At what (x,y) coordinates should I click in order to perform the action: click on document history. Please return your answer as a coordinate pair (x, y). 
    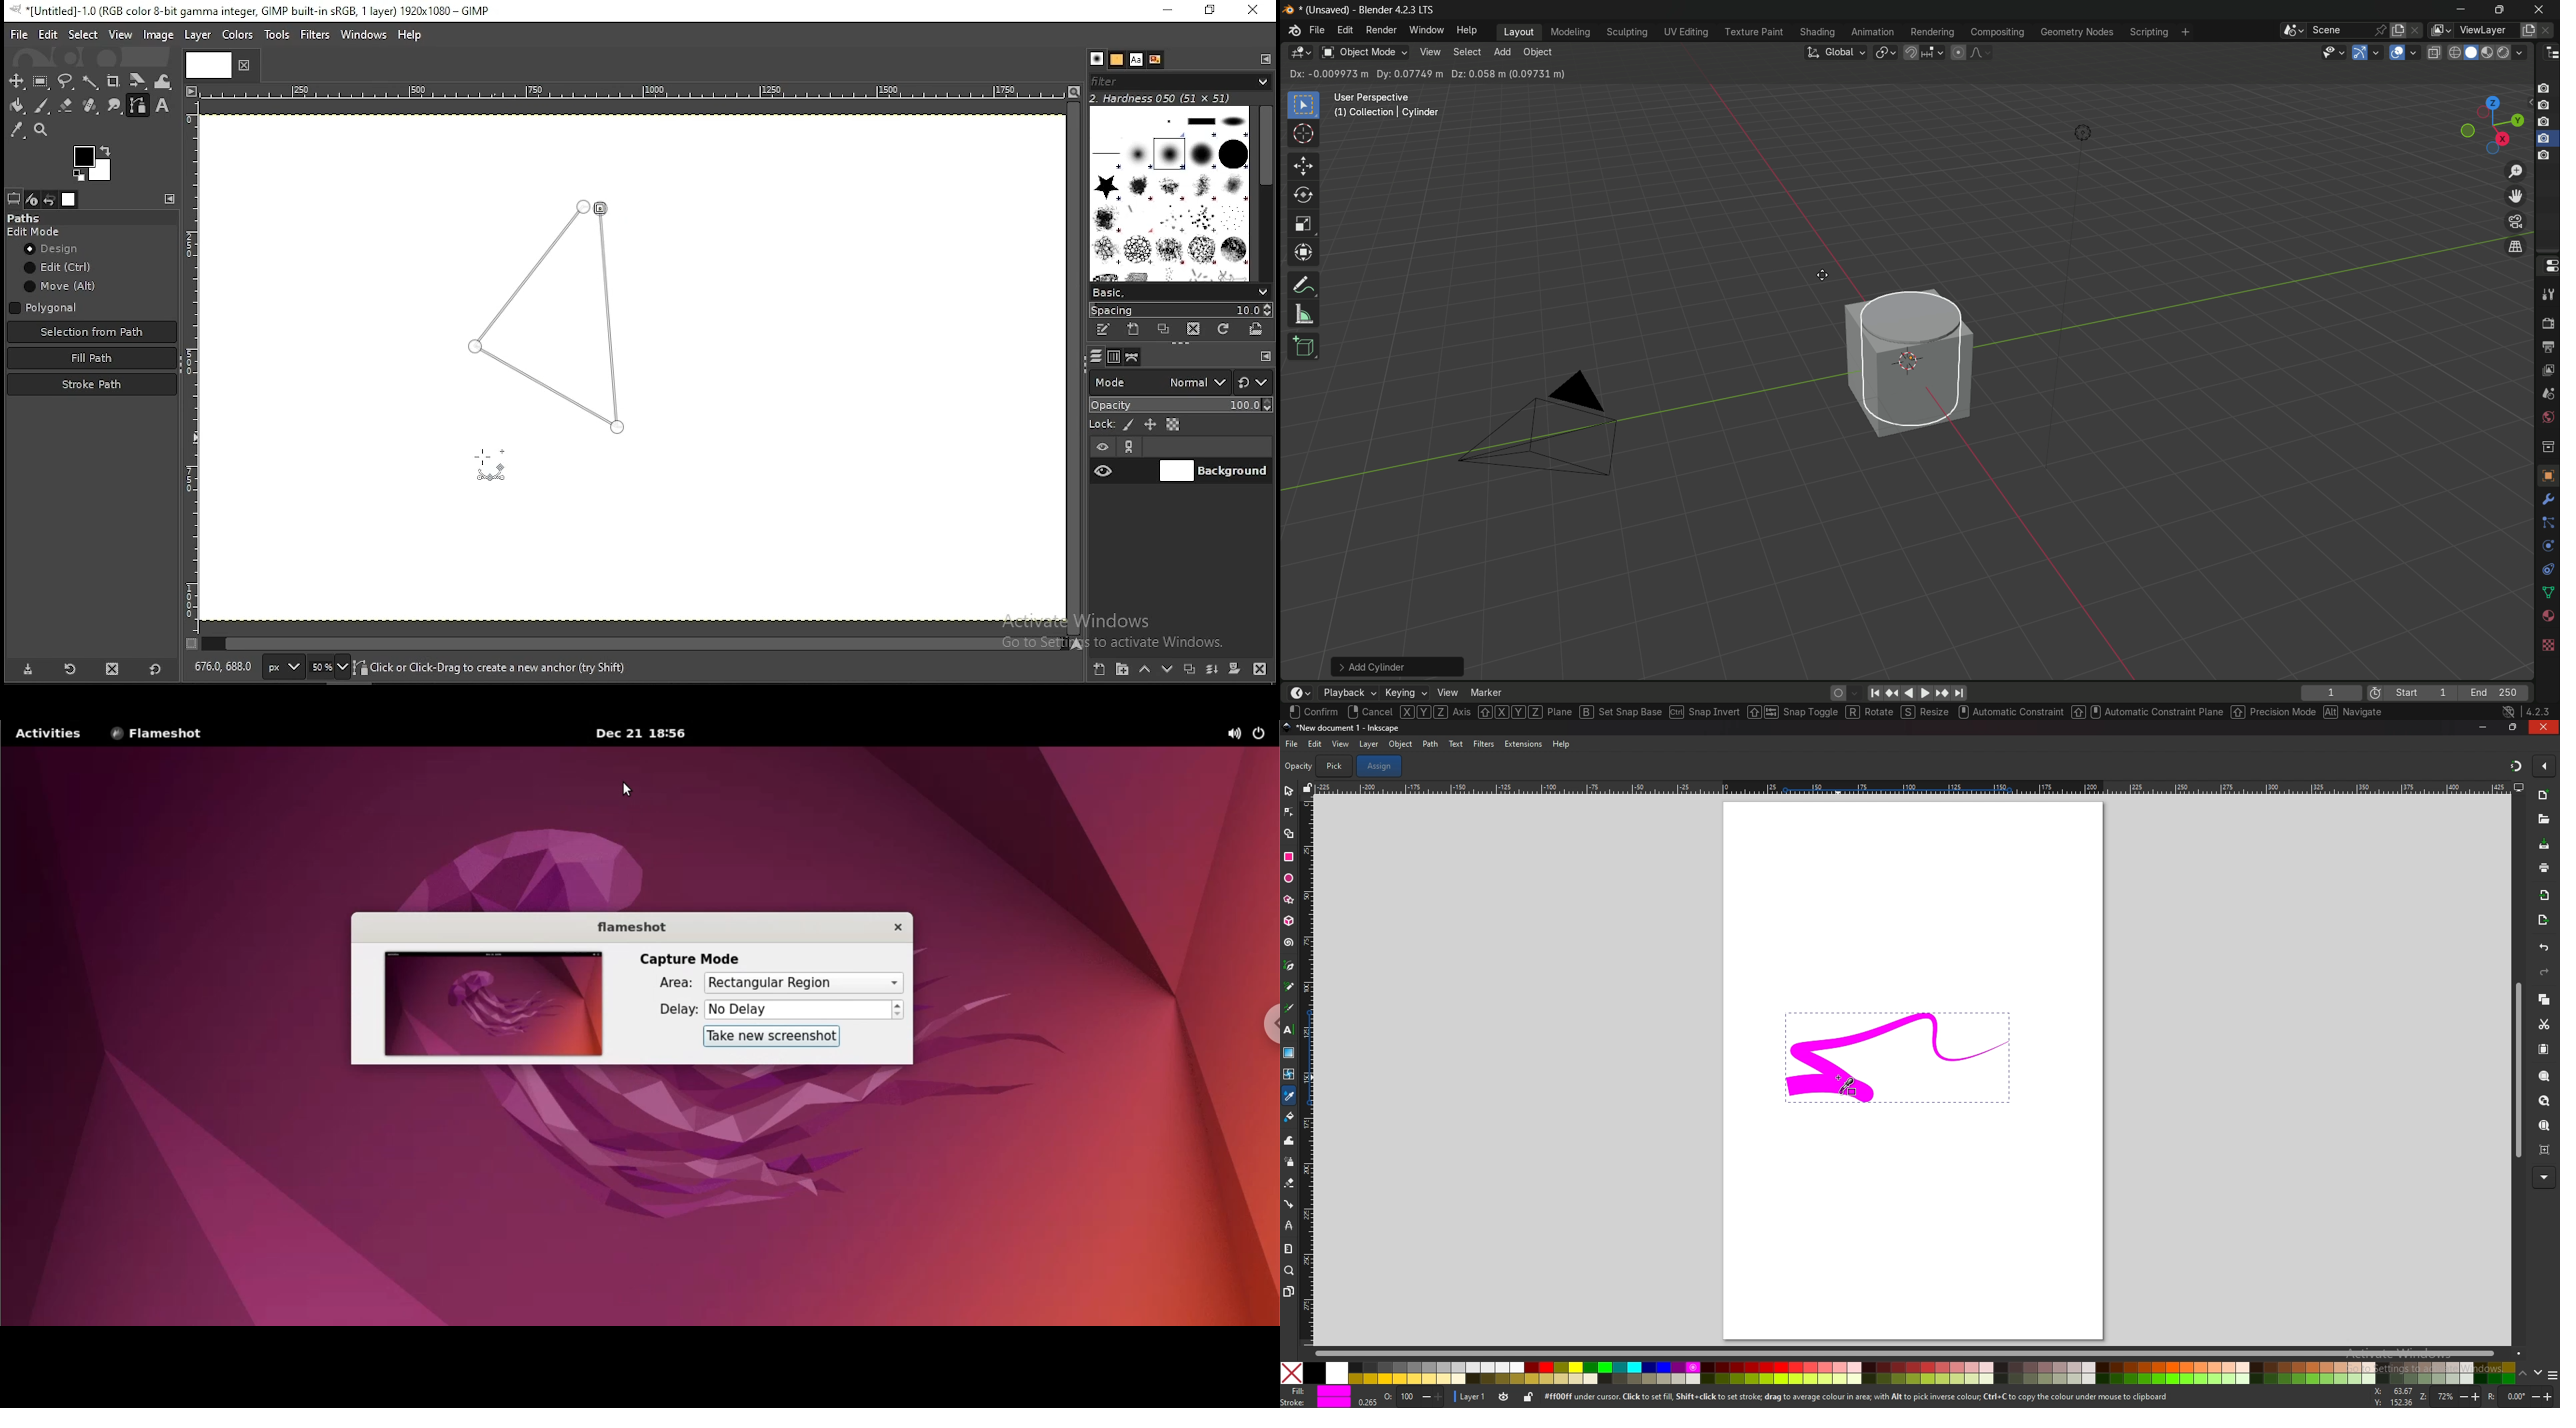
    Looking at the image, I should click on (1154, 59).